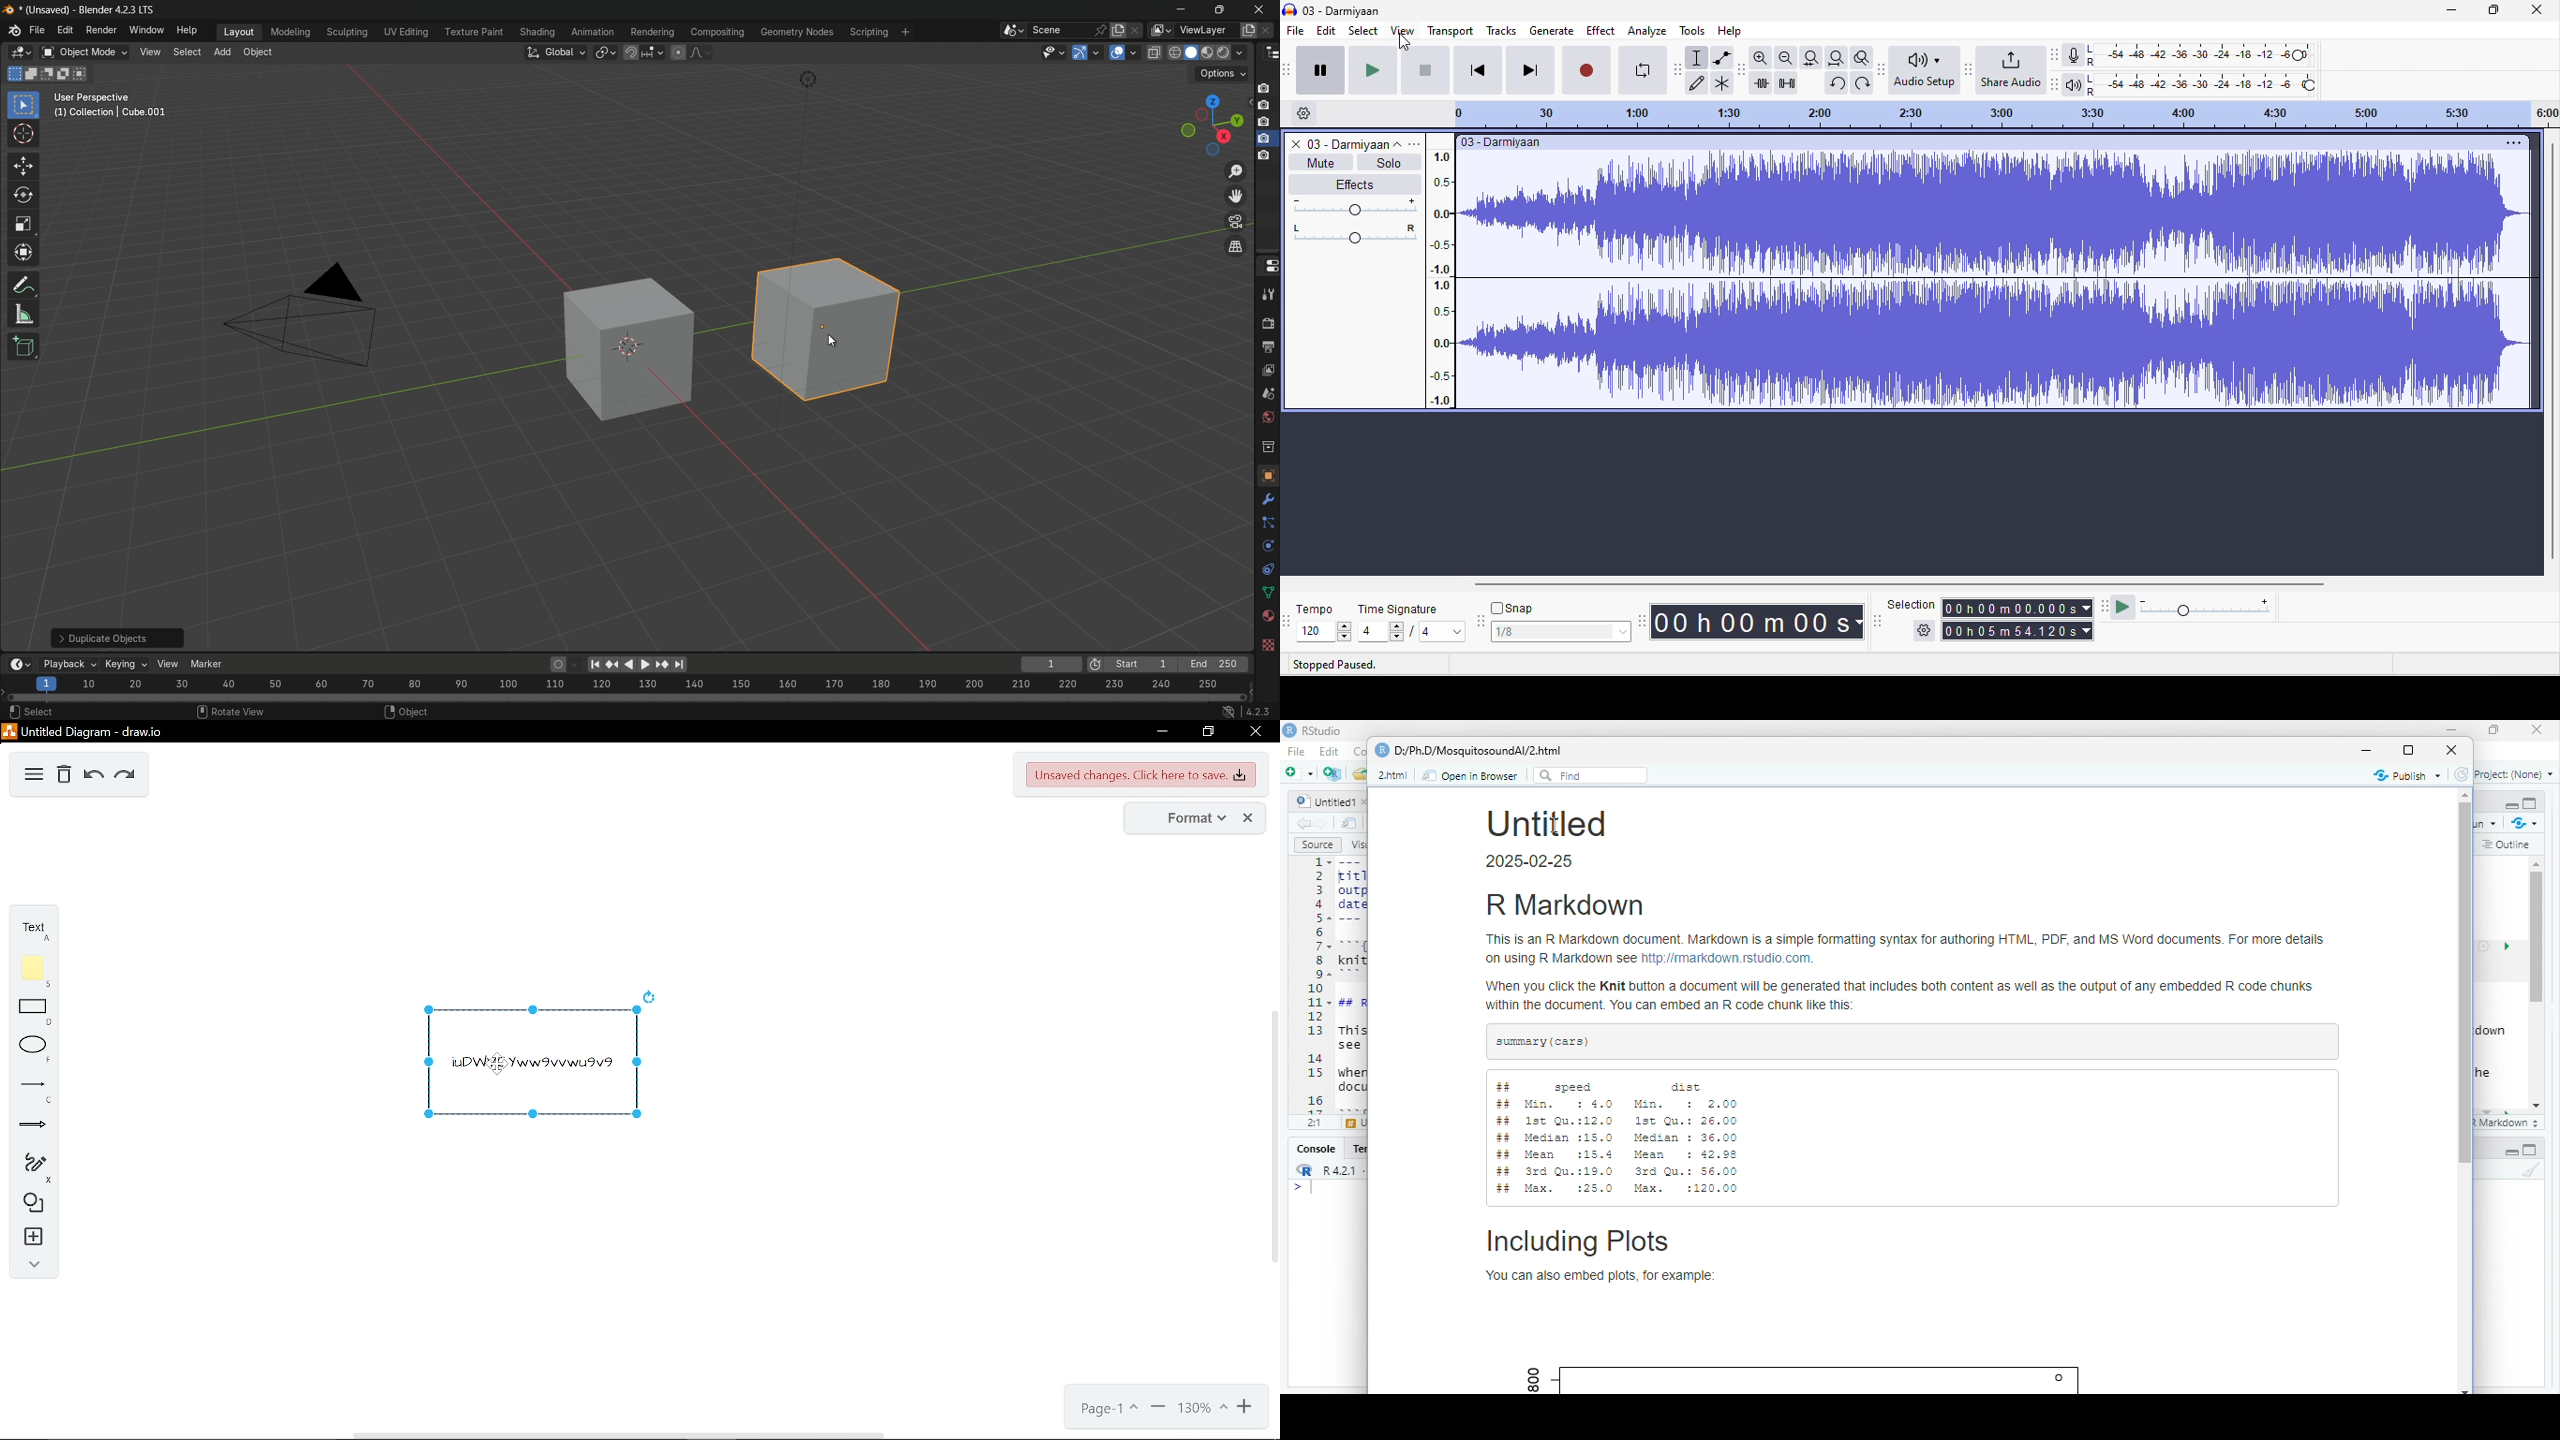 The image size is (2576, 1456). What do you see at coordinates (1468, 775) in the screenshot?
I see `‘Open in Browser` at bounding box center [1468, 775].